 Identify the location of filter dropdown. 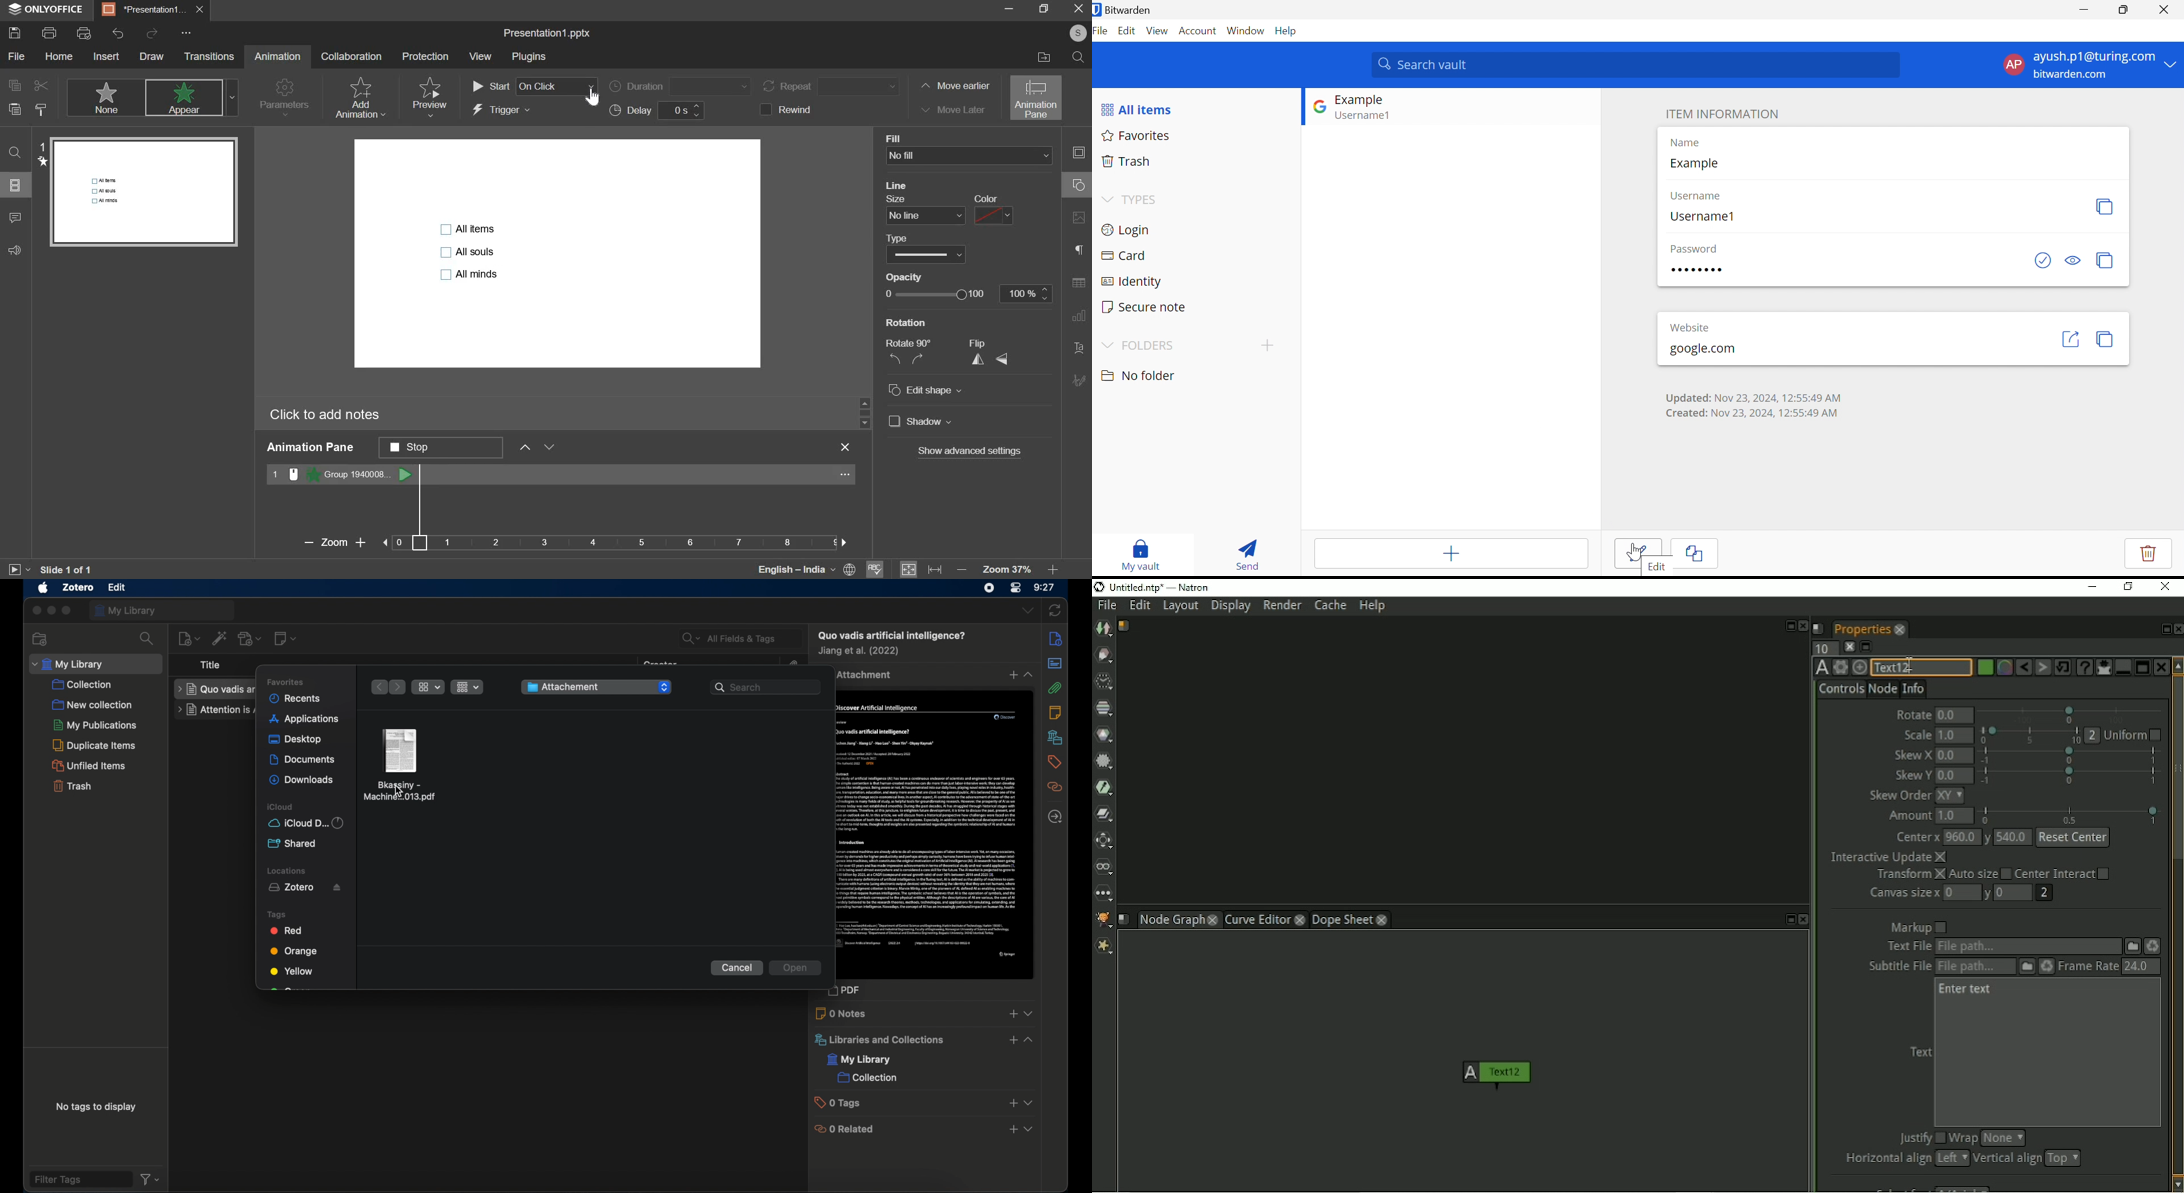
(150, 1180).